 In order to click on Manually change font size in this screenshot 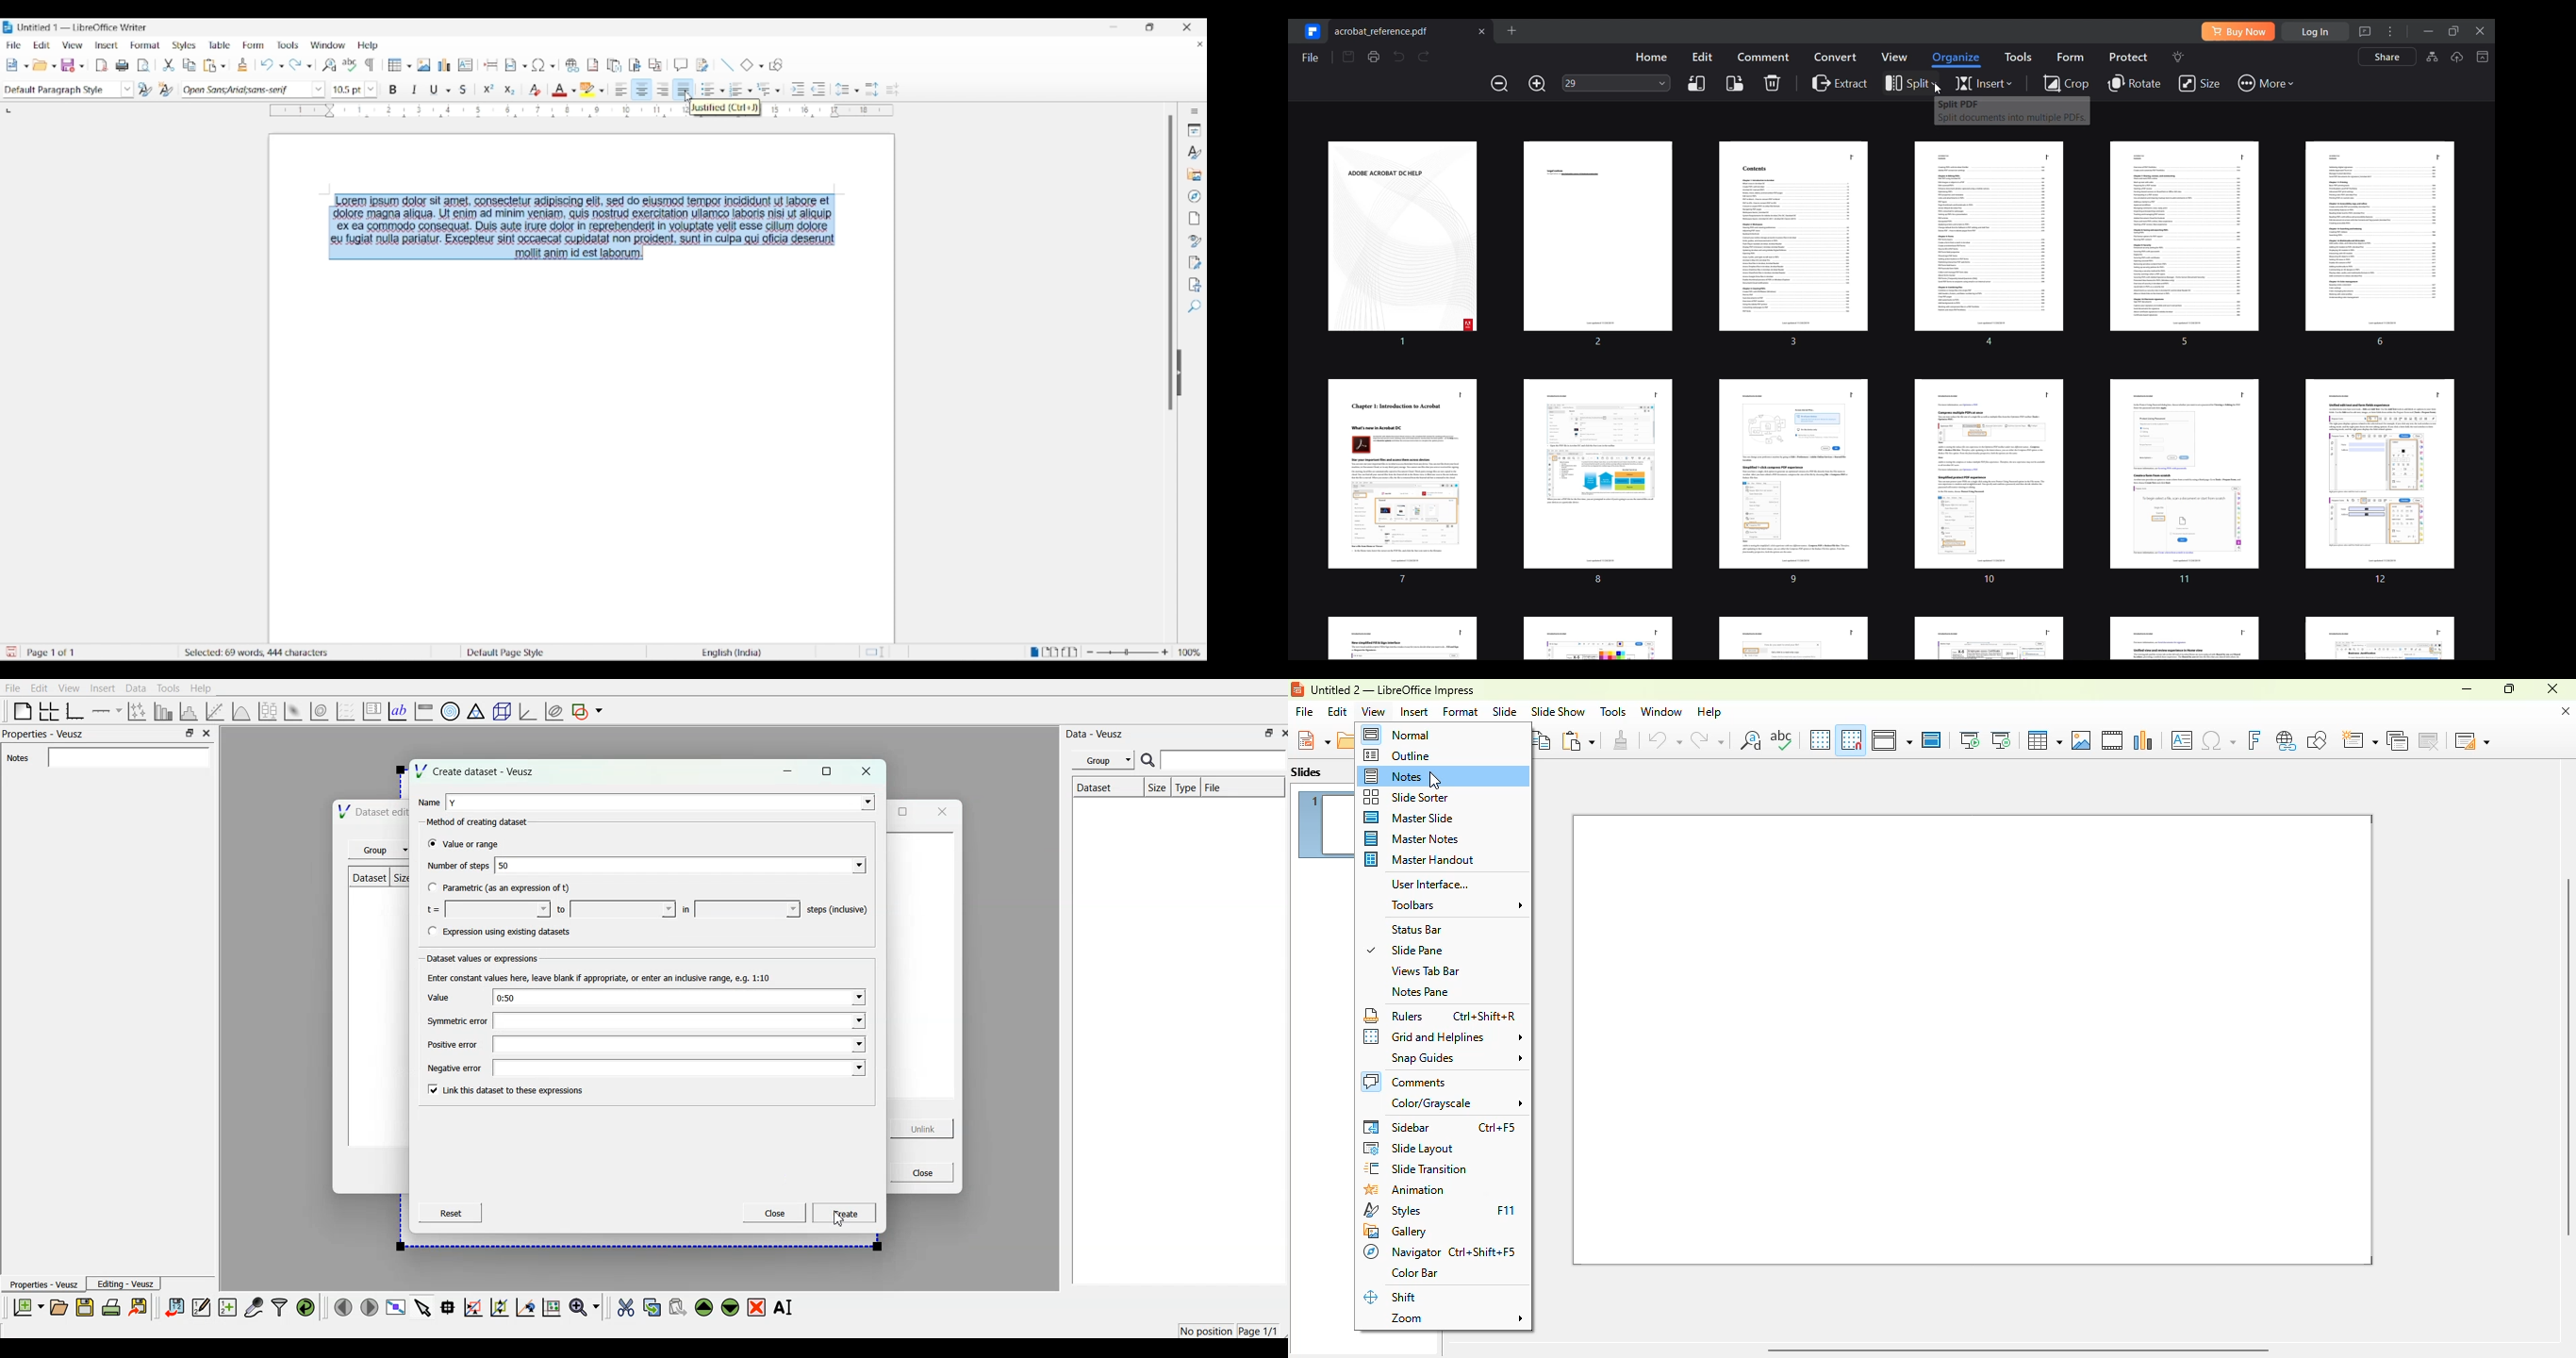, I will do `click(347, 90)`.